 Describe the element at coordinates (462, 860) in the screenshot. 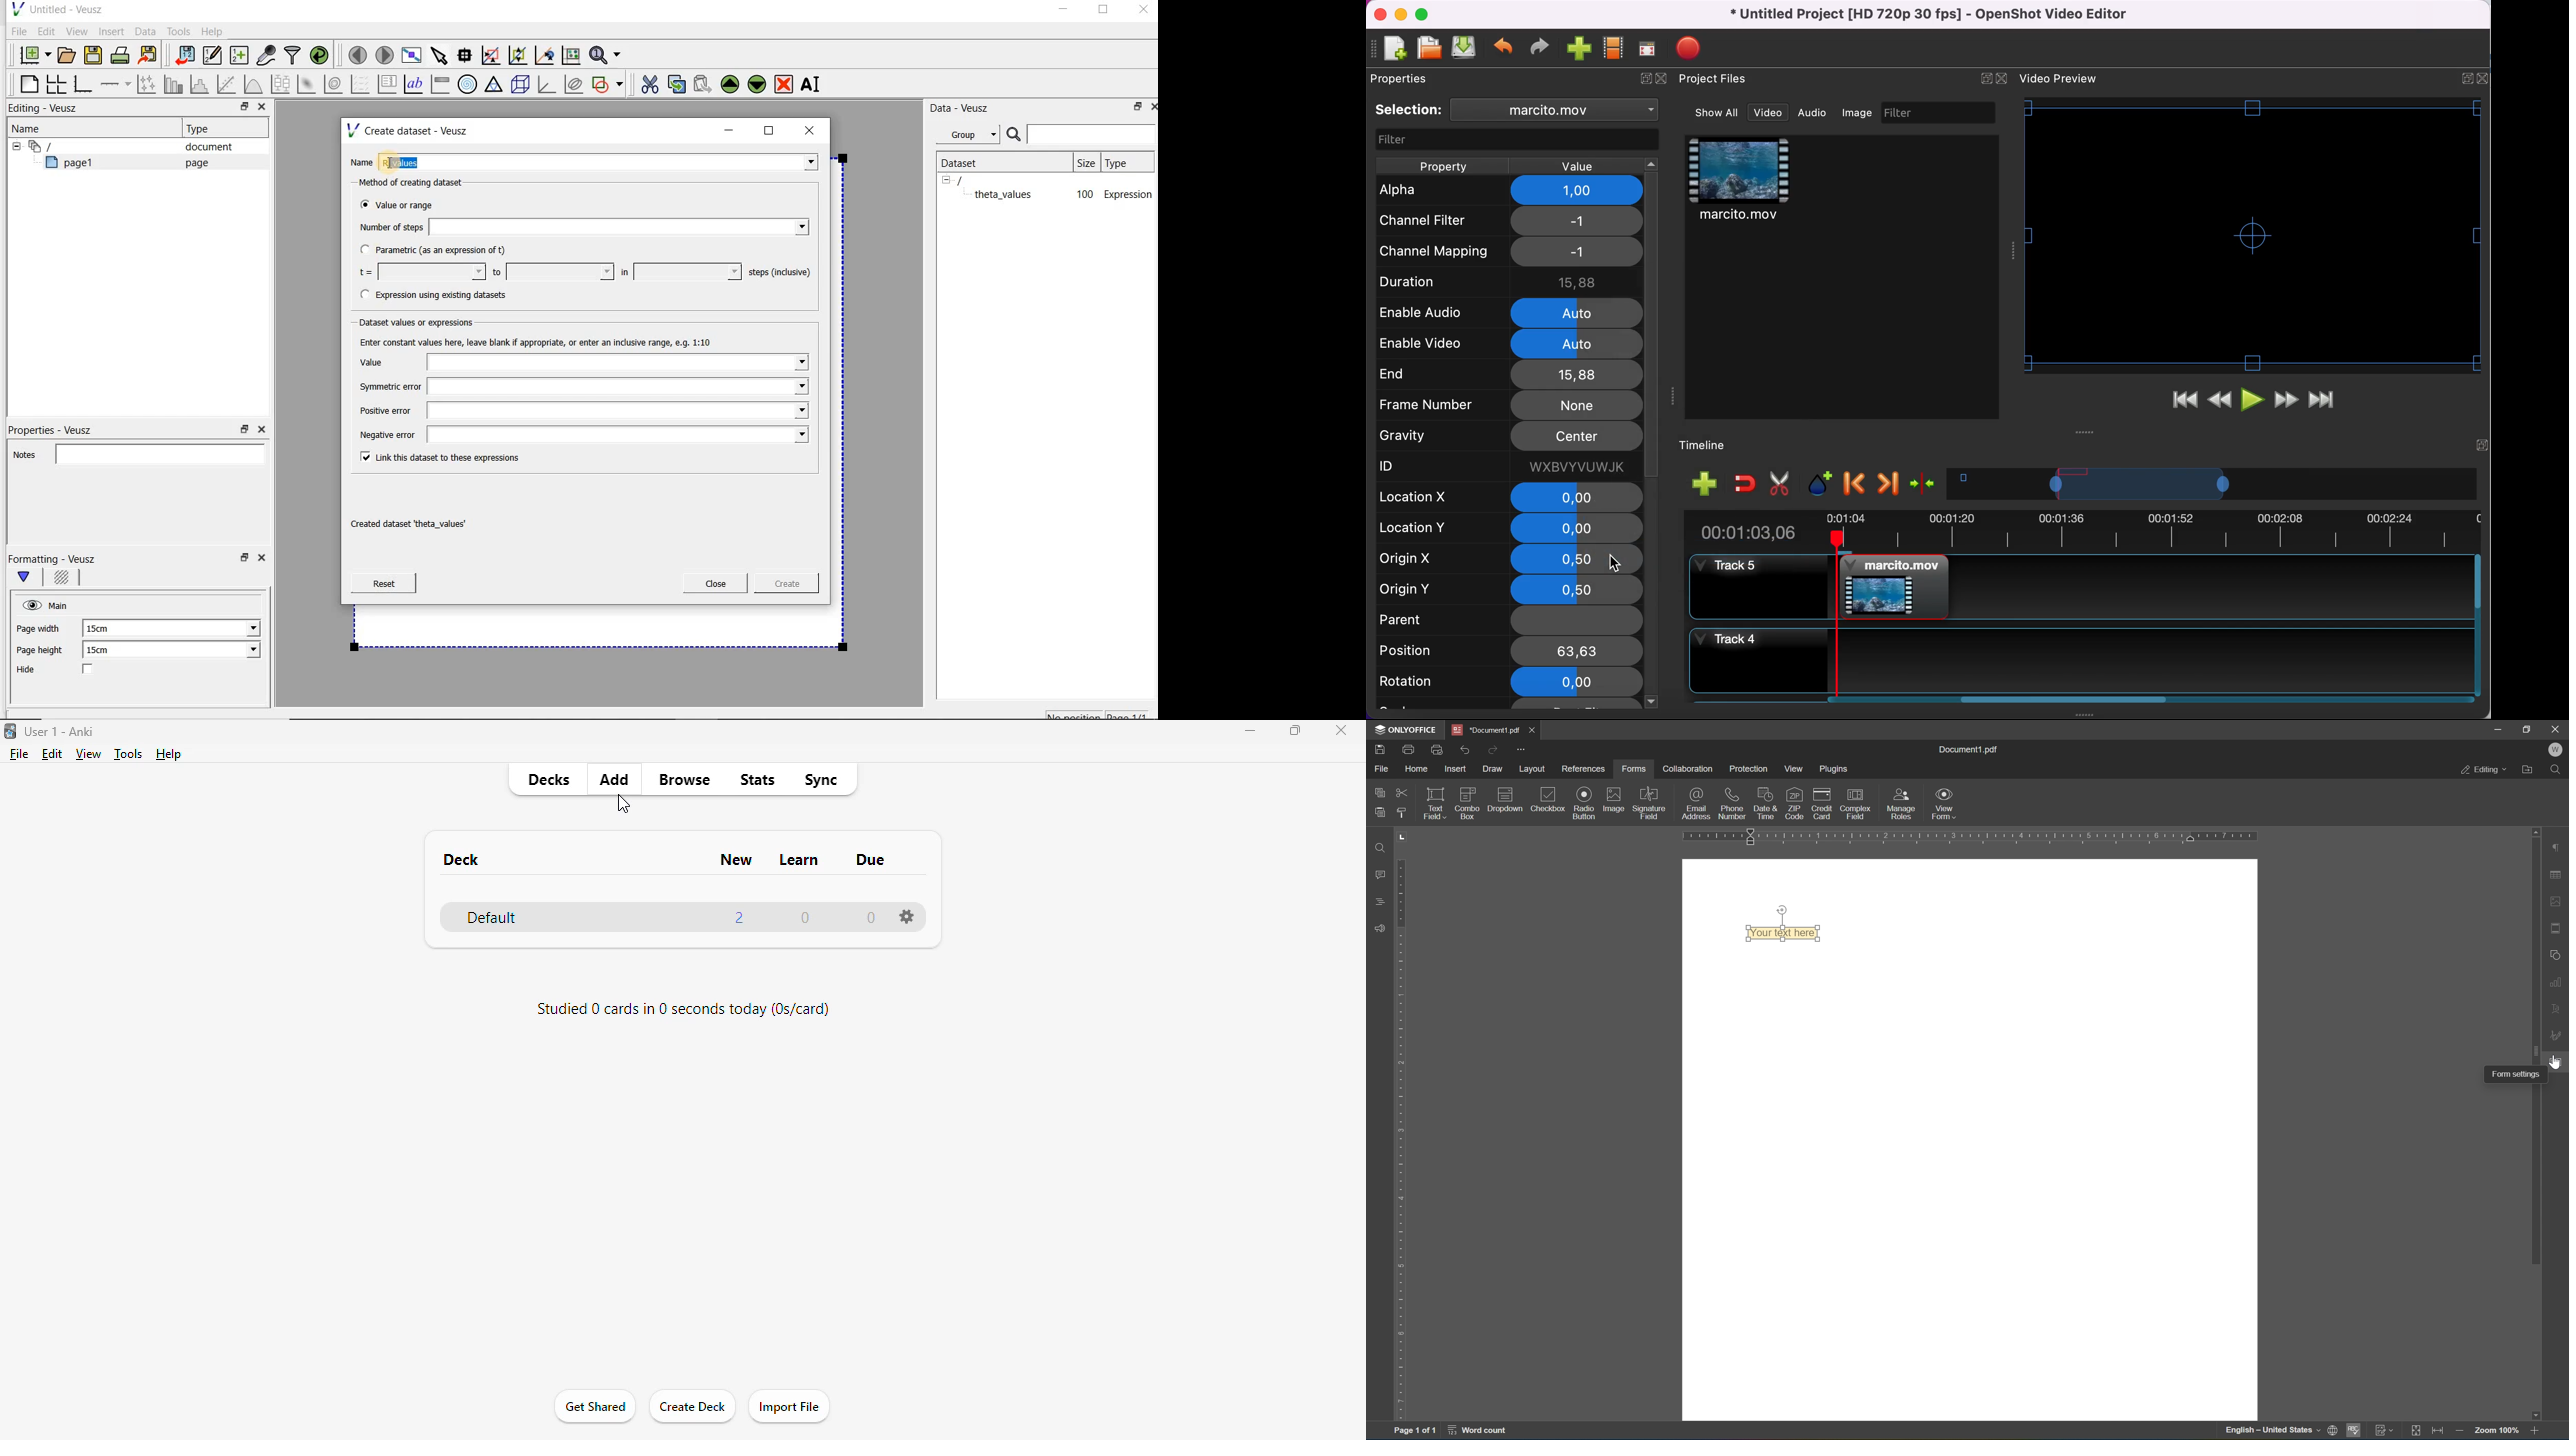

I see `deck` at that location.